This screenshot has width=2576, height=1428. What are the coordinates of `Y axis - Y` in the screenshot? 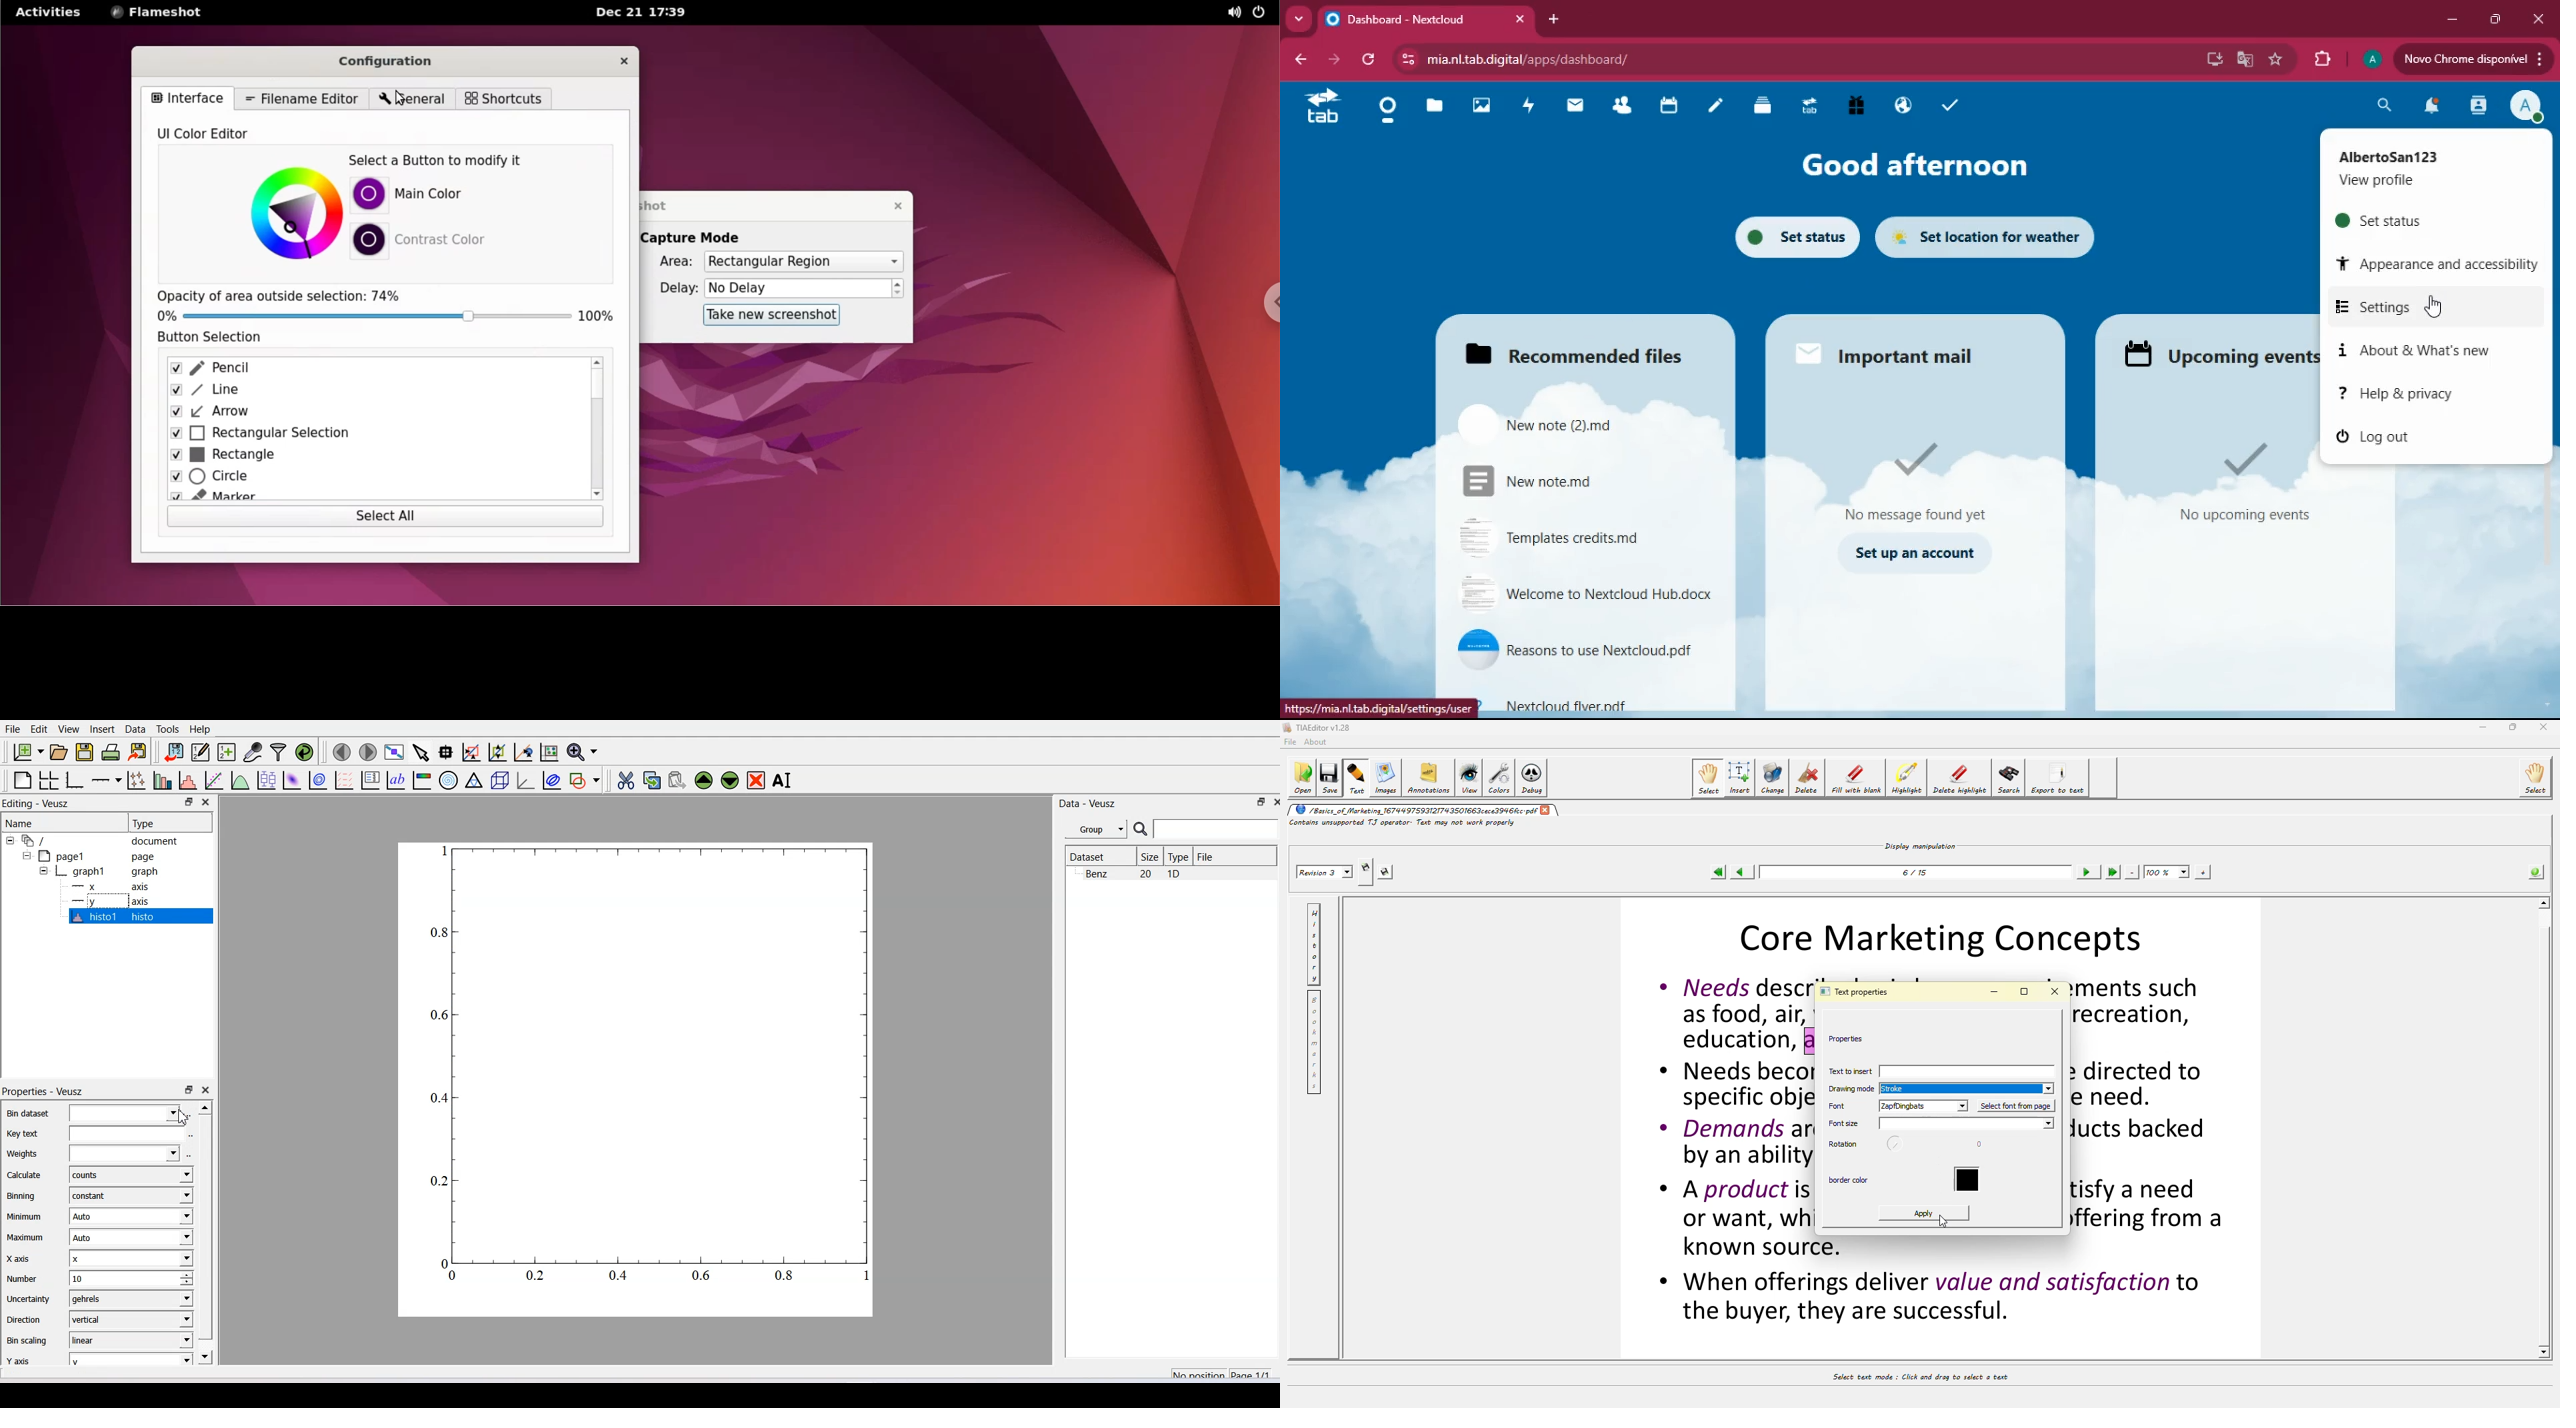 It's located at (97, 1358).